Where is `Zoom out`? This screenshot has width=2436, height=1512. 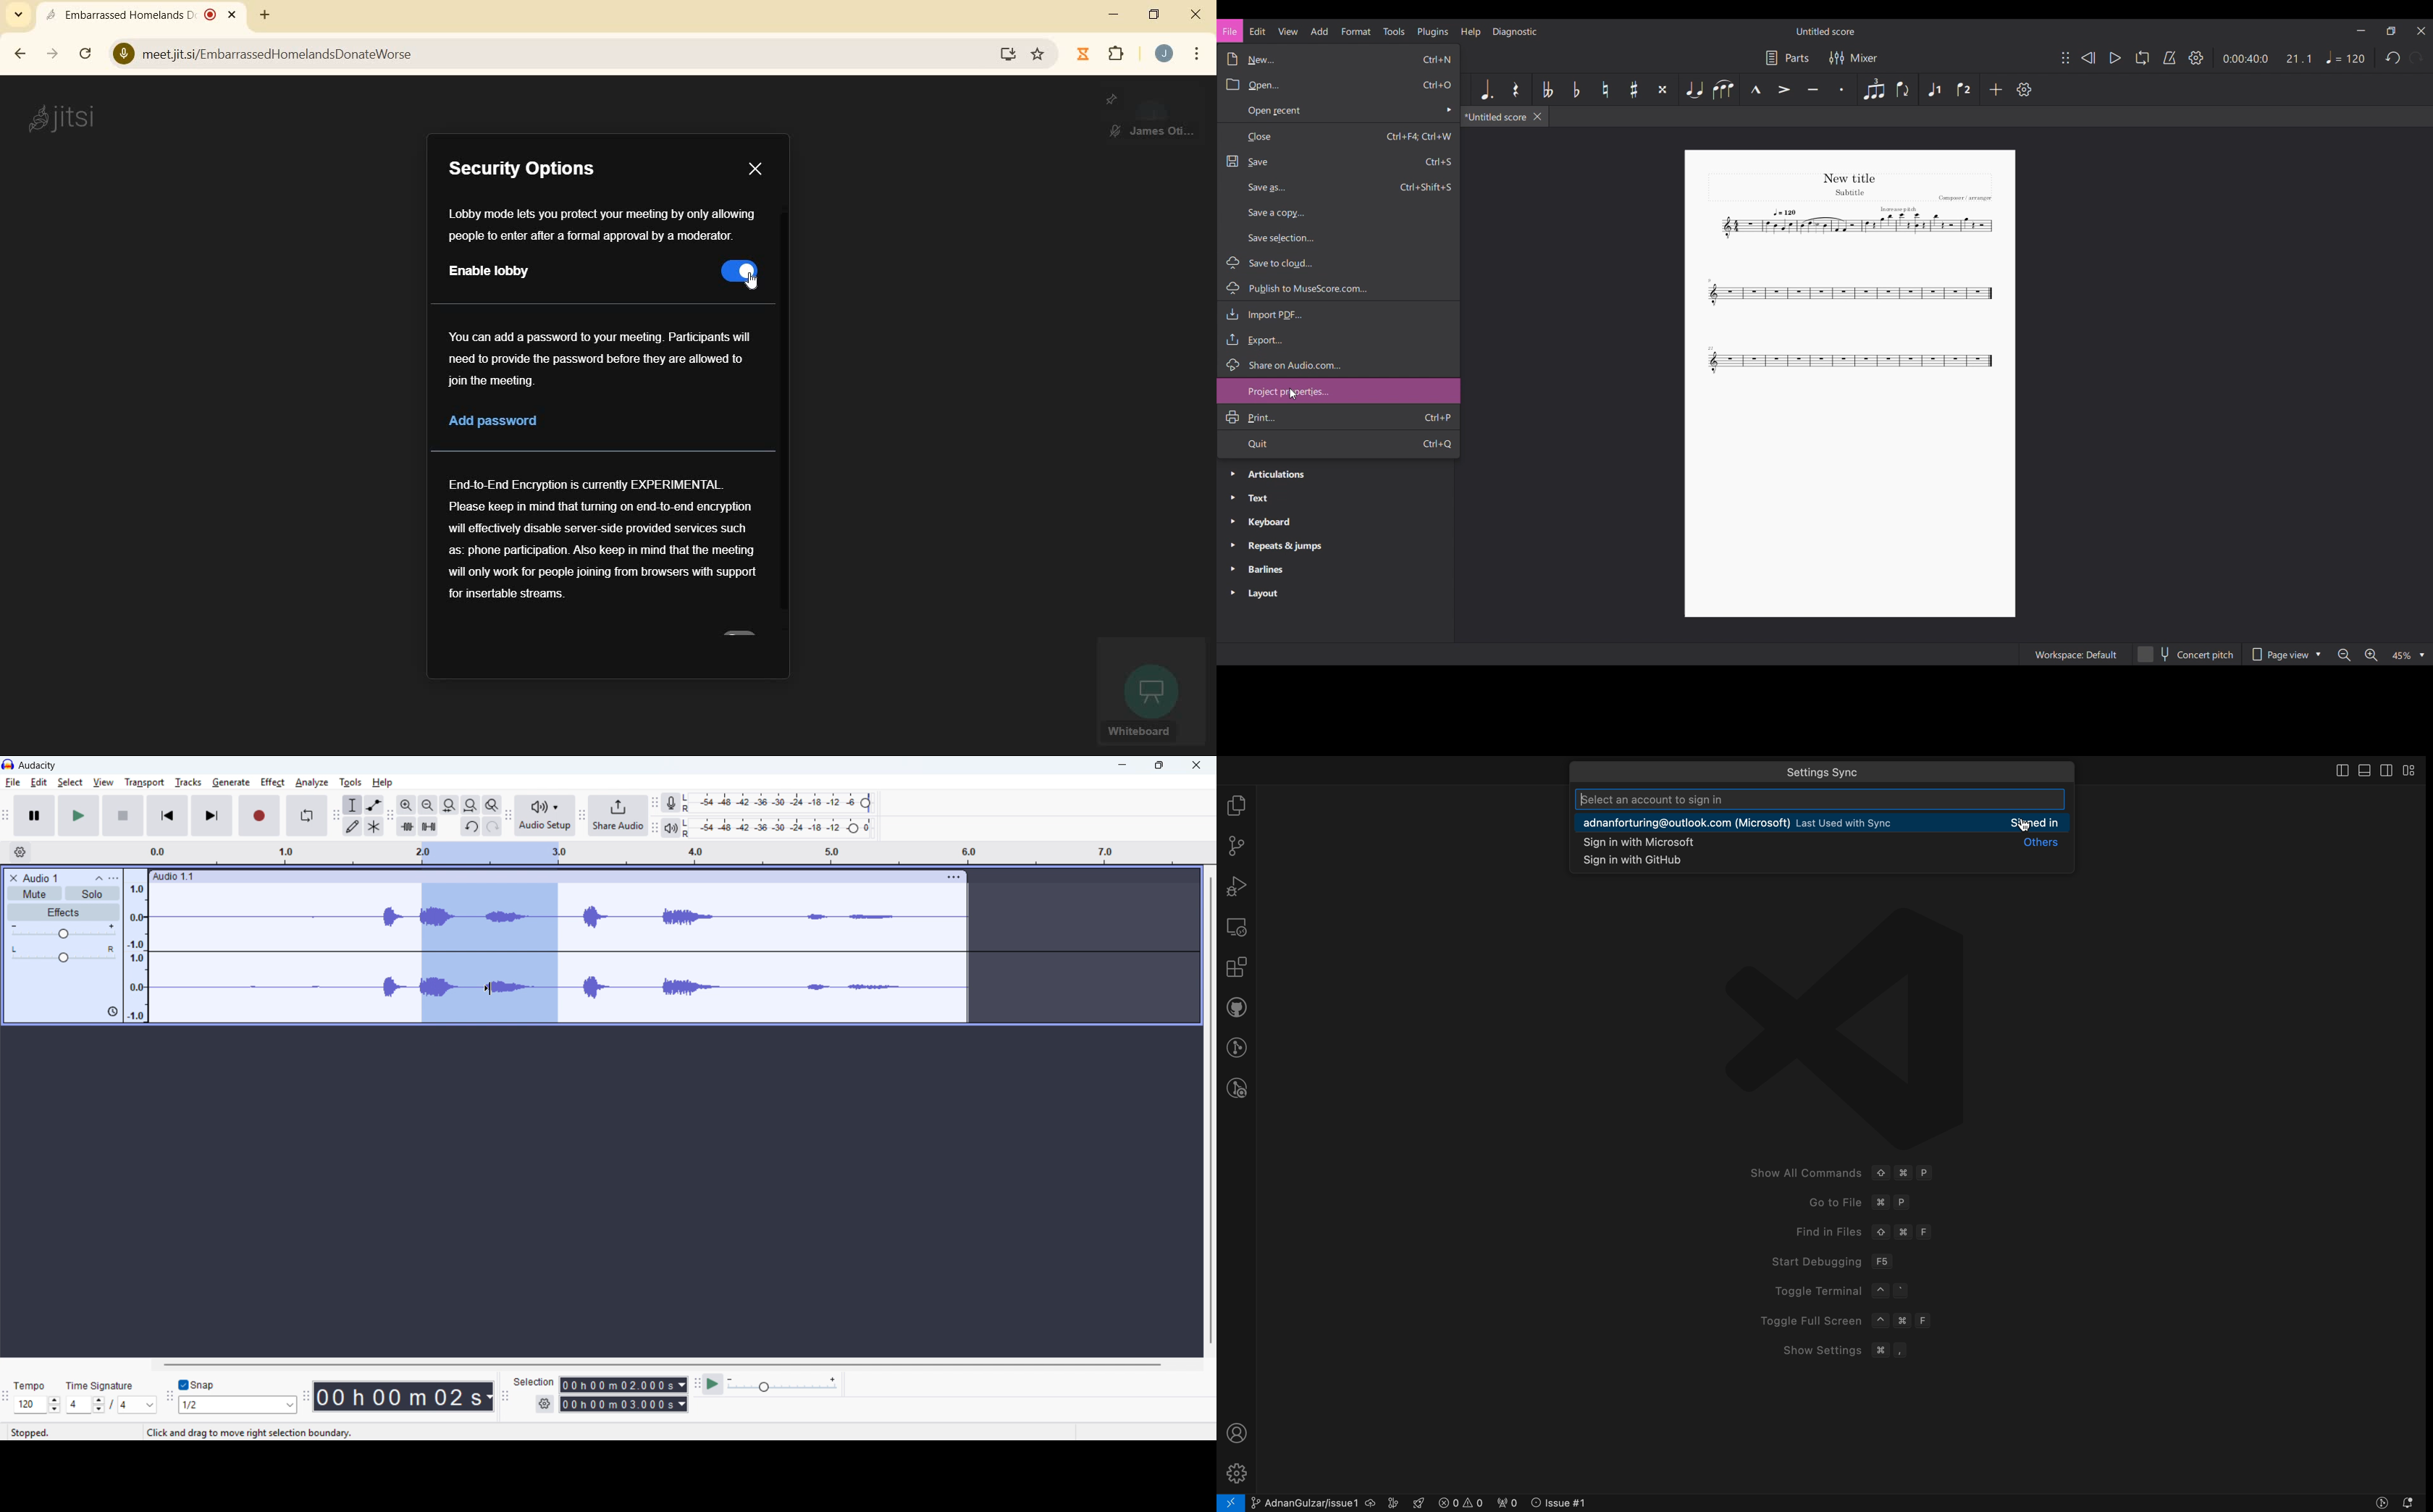 Zoom out is located at coordinates (427, 805).